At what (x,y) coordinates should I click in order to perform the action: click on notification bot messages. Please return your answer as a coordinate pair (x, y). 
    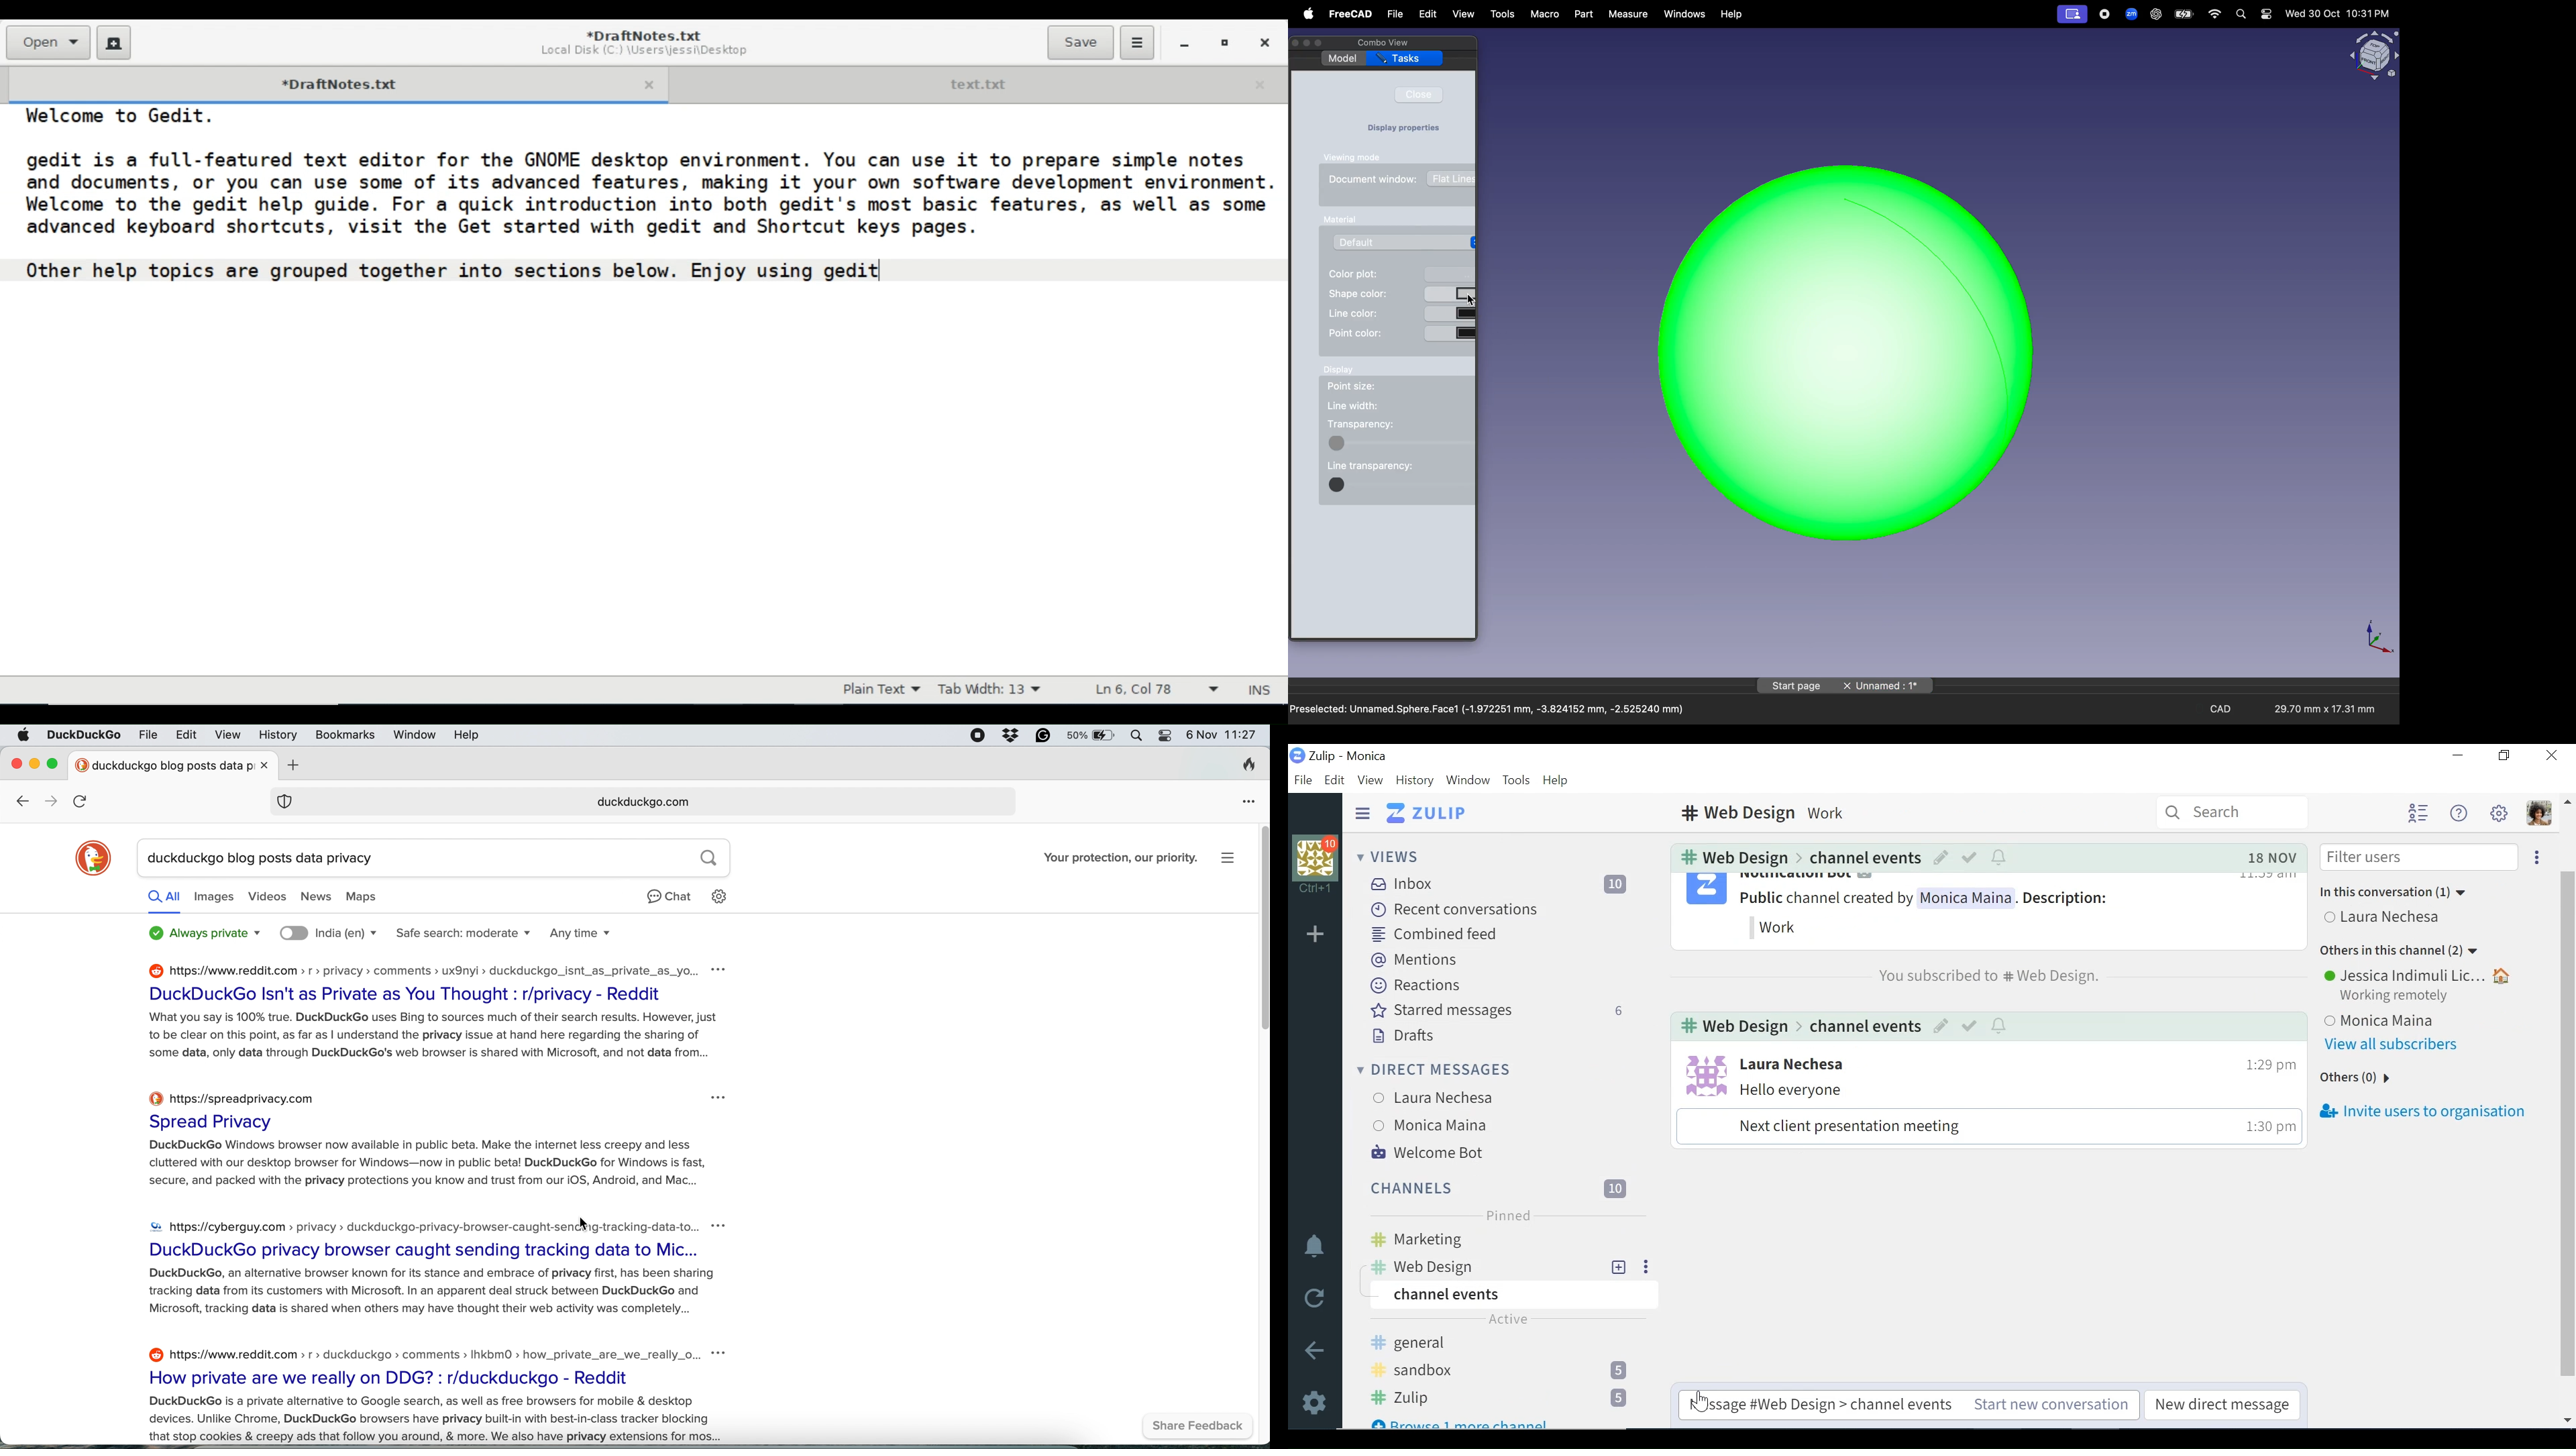
    Looking at the image, I should click on (1947, 909).